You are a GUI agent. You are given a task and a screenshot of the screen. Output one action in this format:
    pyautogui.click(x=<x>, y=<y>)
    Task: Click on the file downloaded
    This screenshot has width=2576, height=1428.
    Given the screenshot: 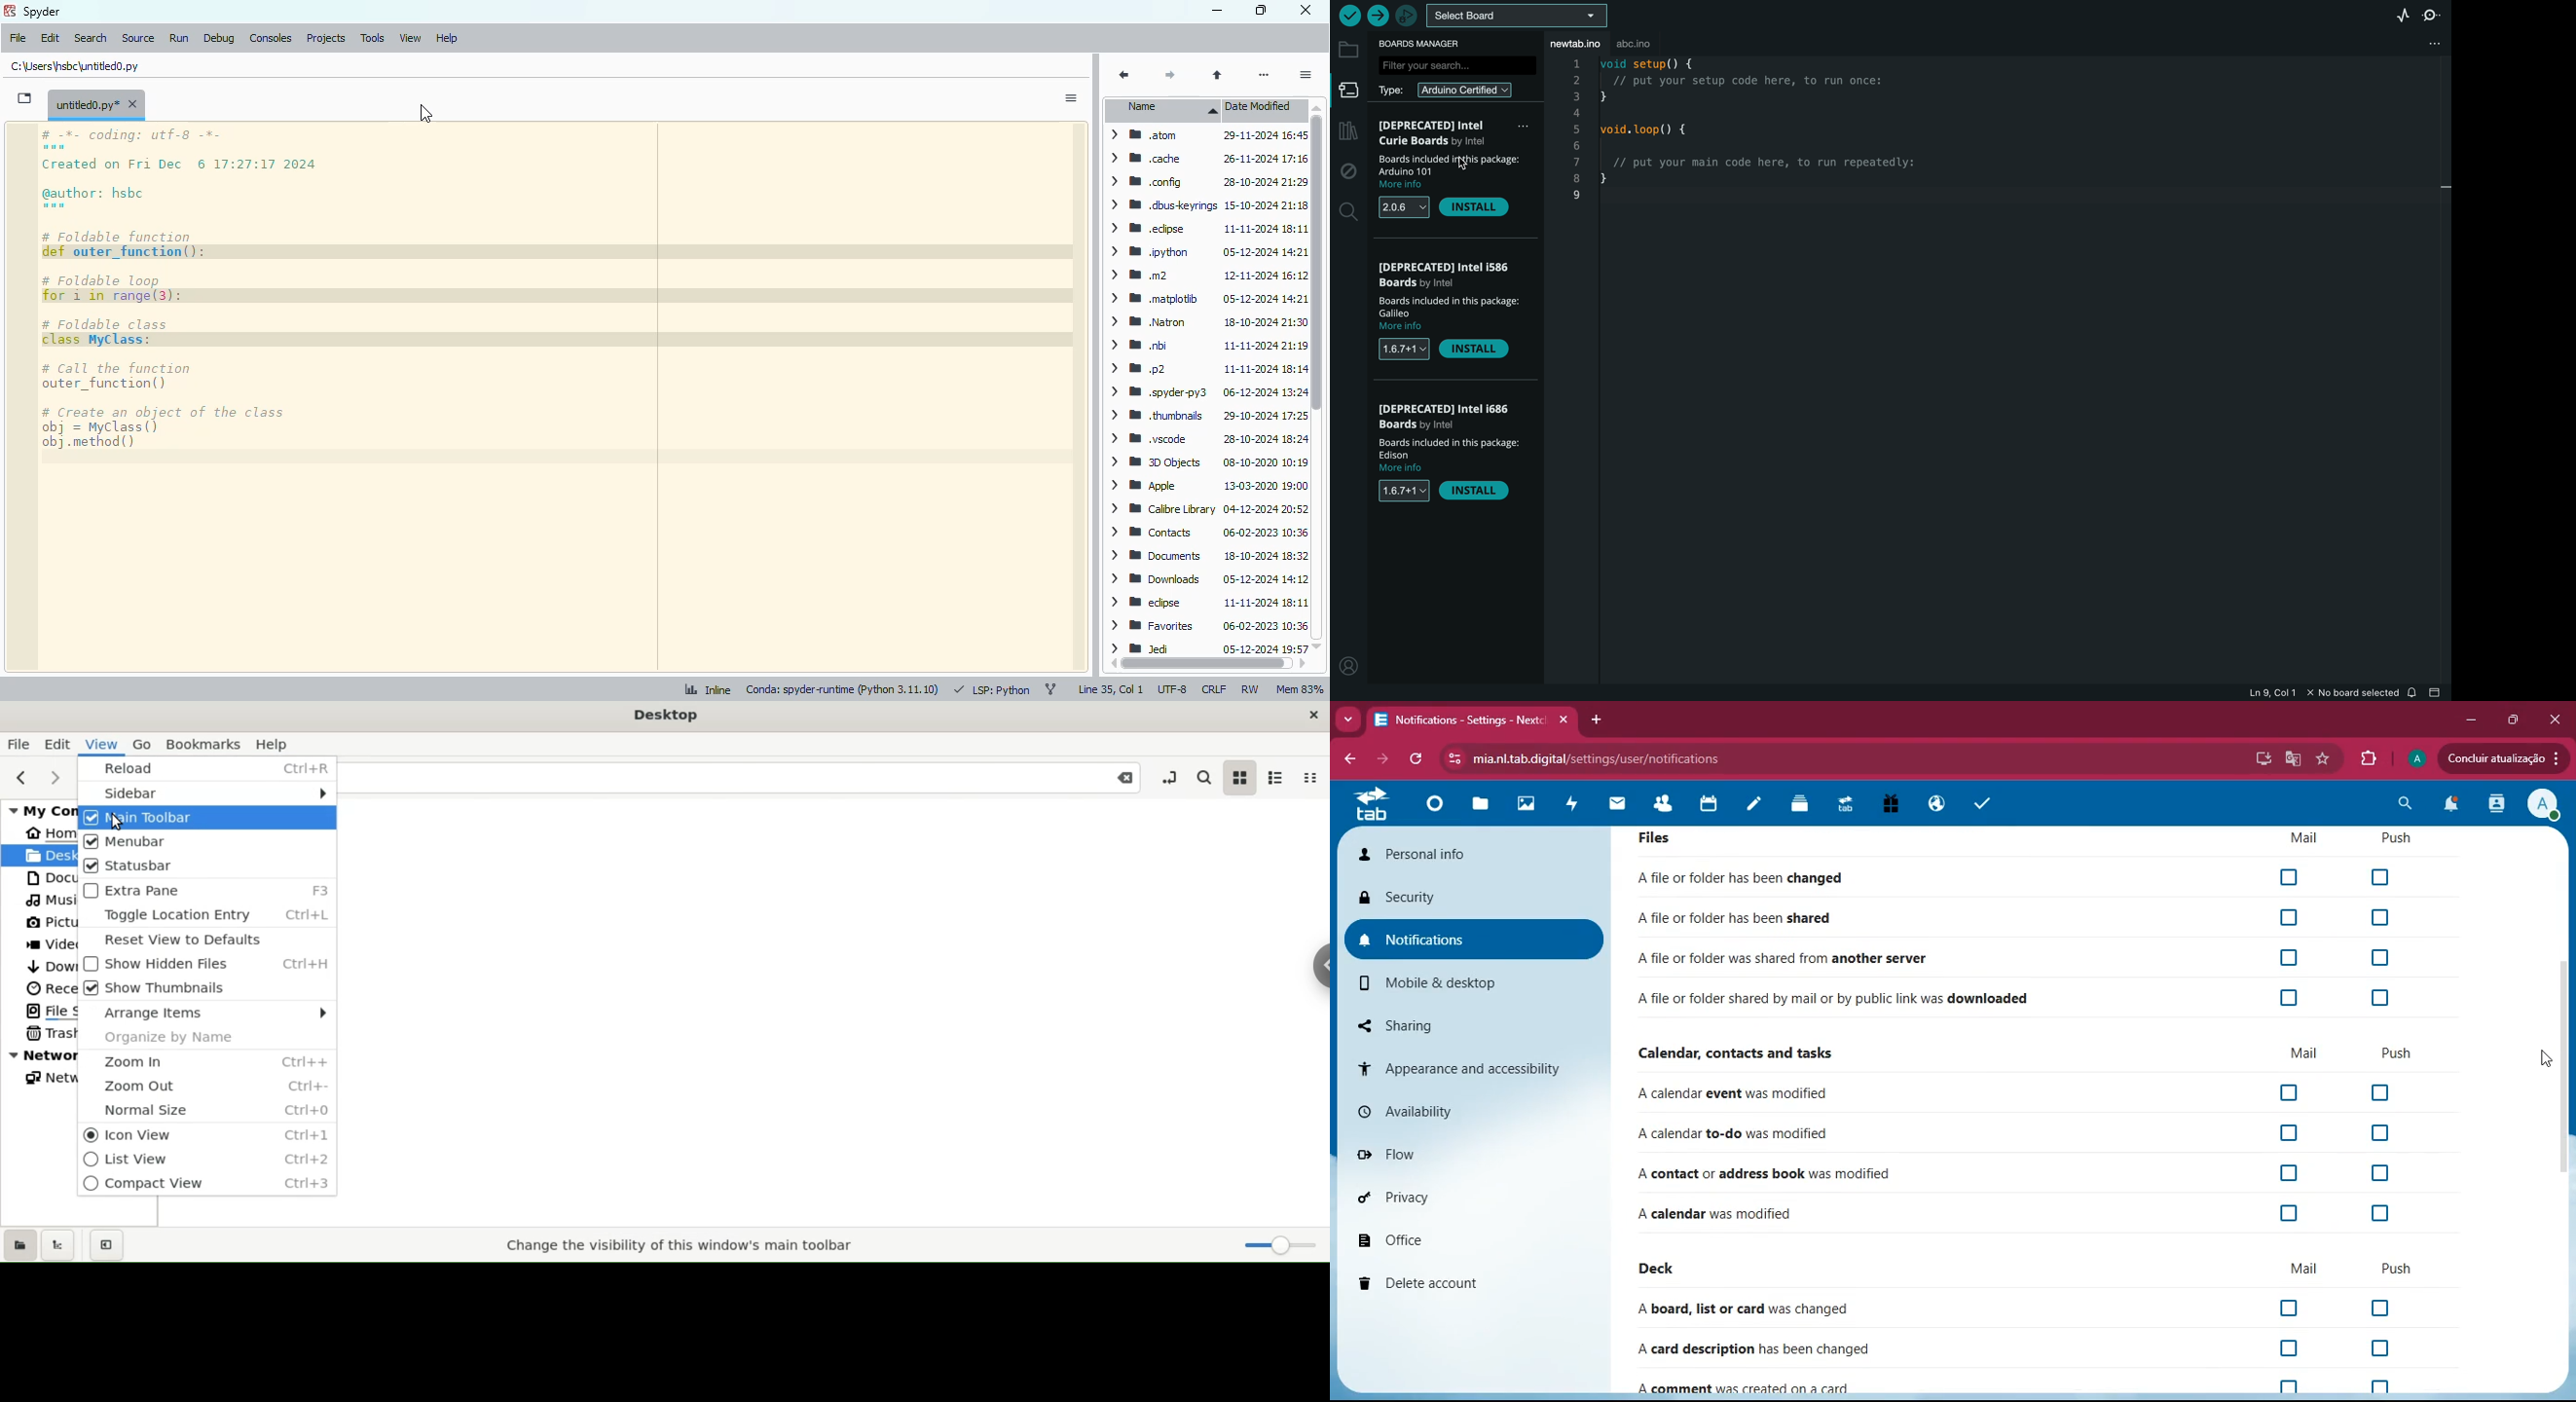 What is the action you would take?
    pyautogui.click(x=1839, y=999)
    